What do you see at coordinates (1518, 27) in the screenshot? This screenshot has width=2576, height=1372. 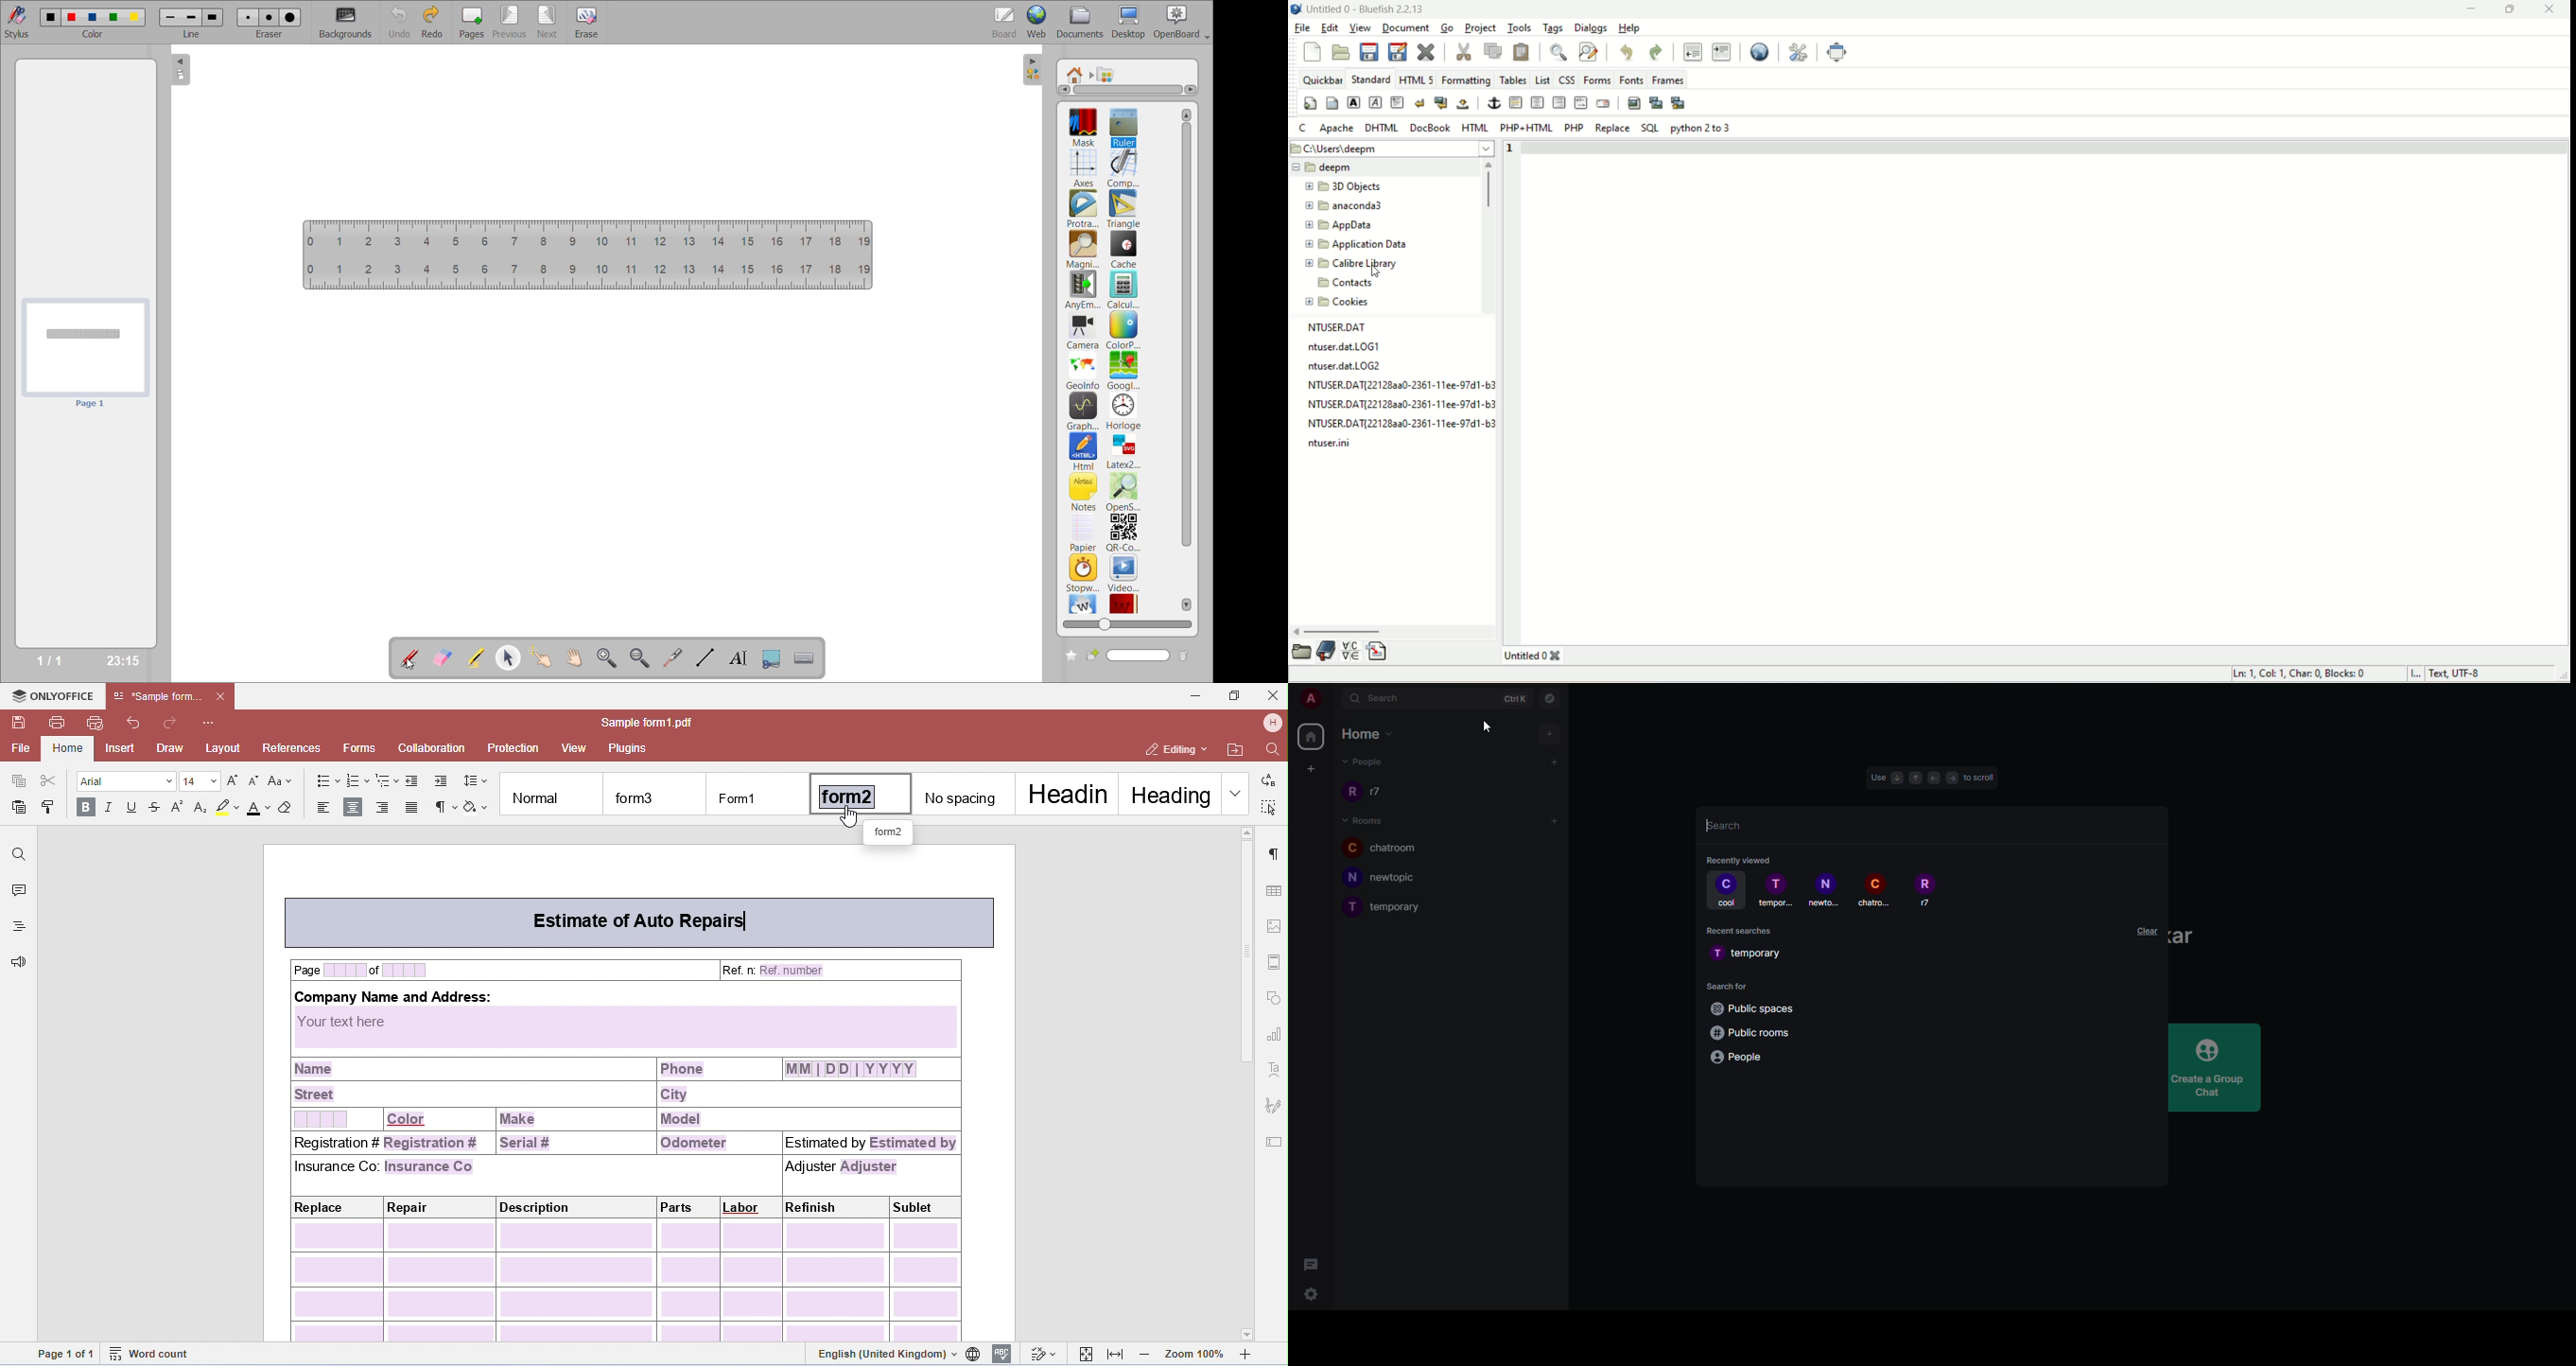 I see `tools` at bounding box center [1518, 27].